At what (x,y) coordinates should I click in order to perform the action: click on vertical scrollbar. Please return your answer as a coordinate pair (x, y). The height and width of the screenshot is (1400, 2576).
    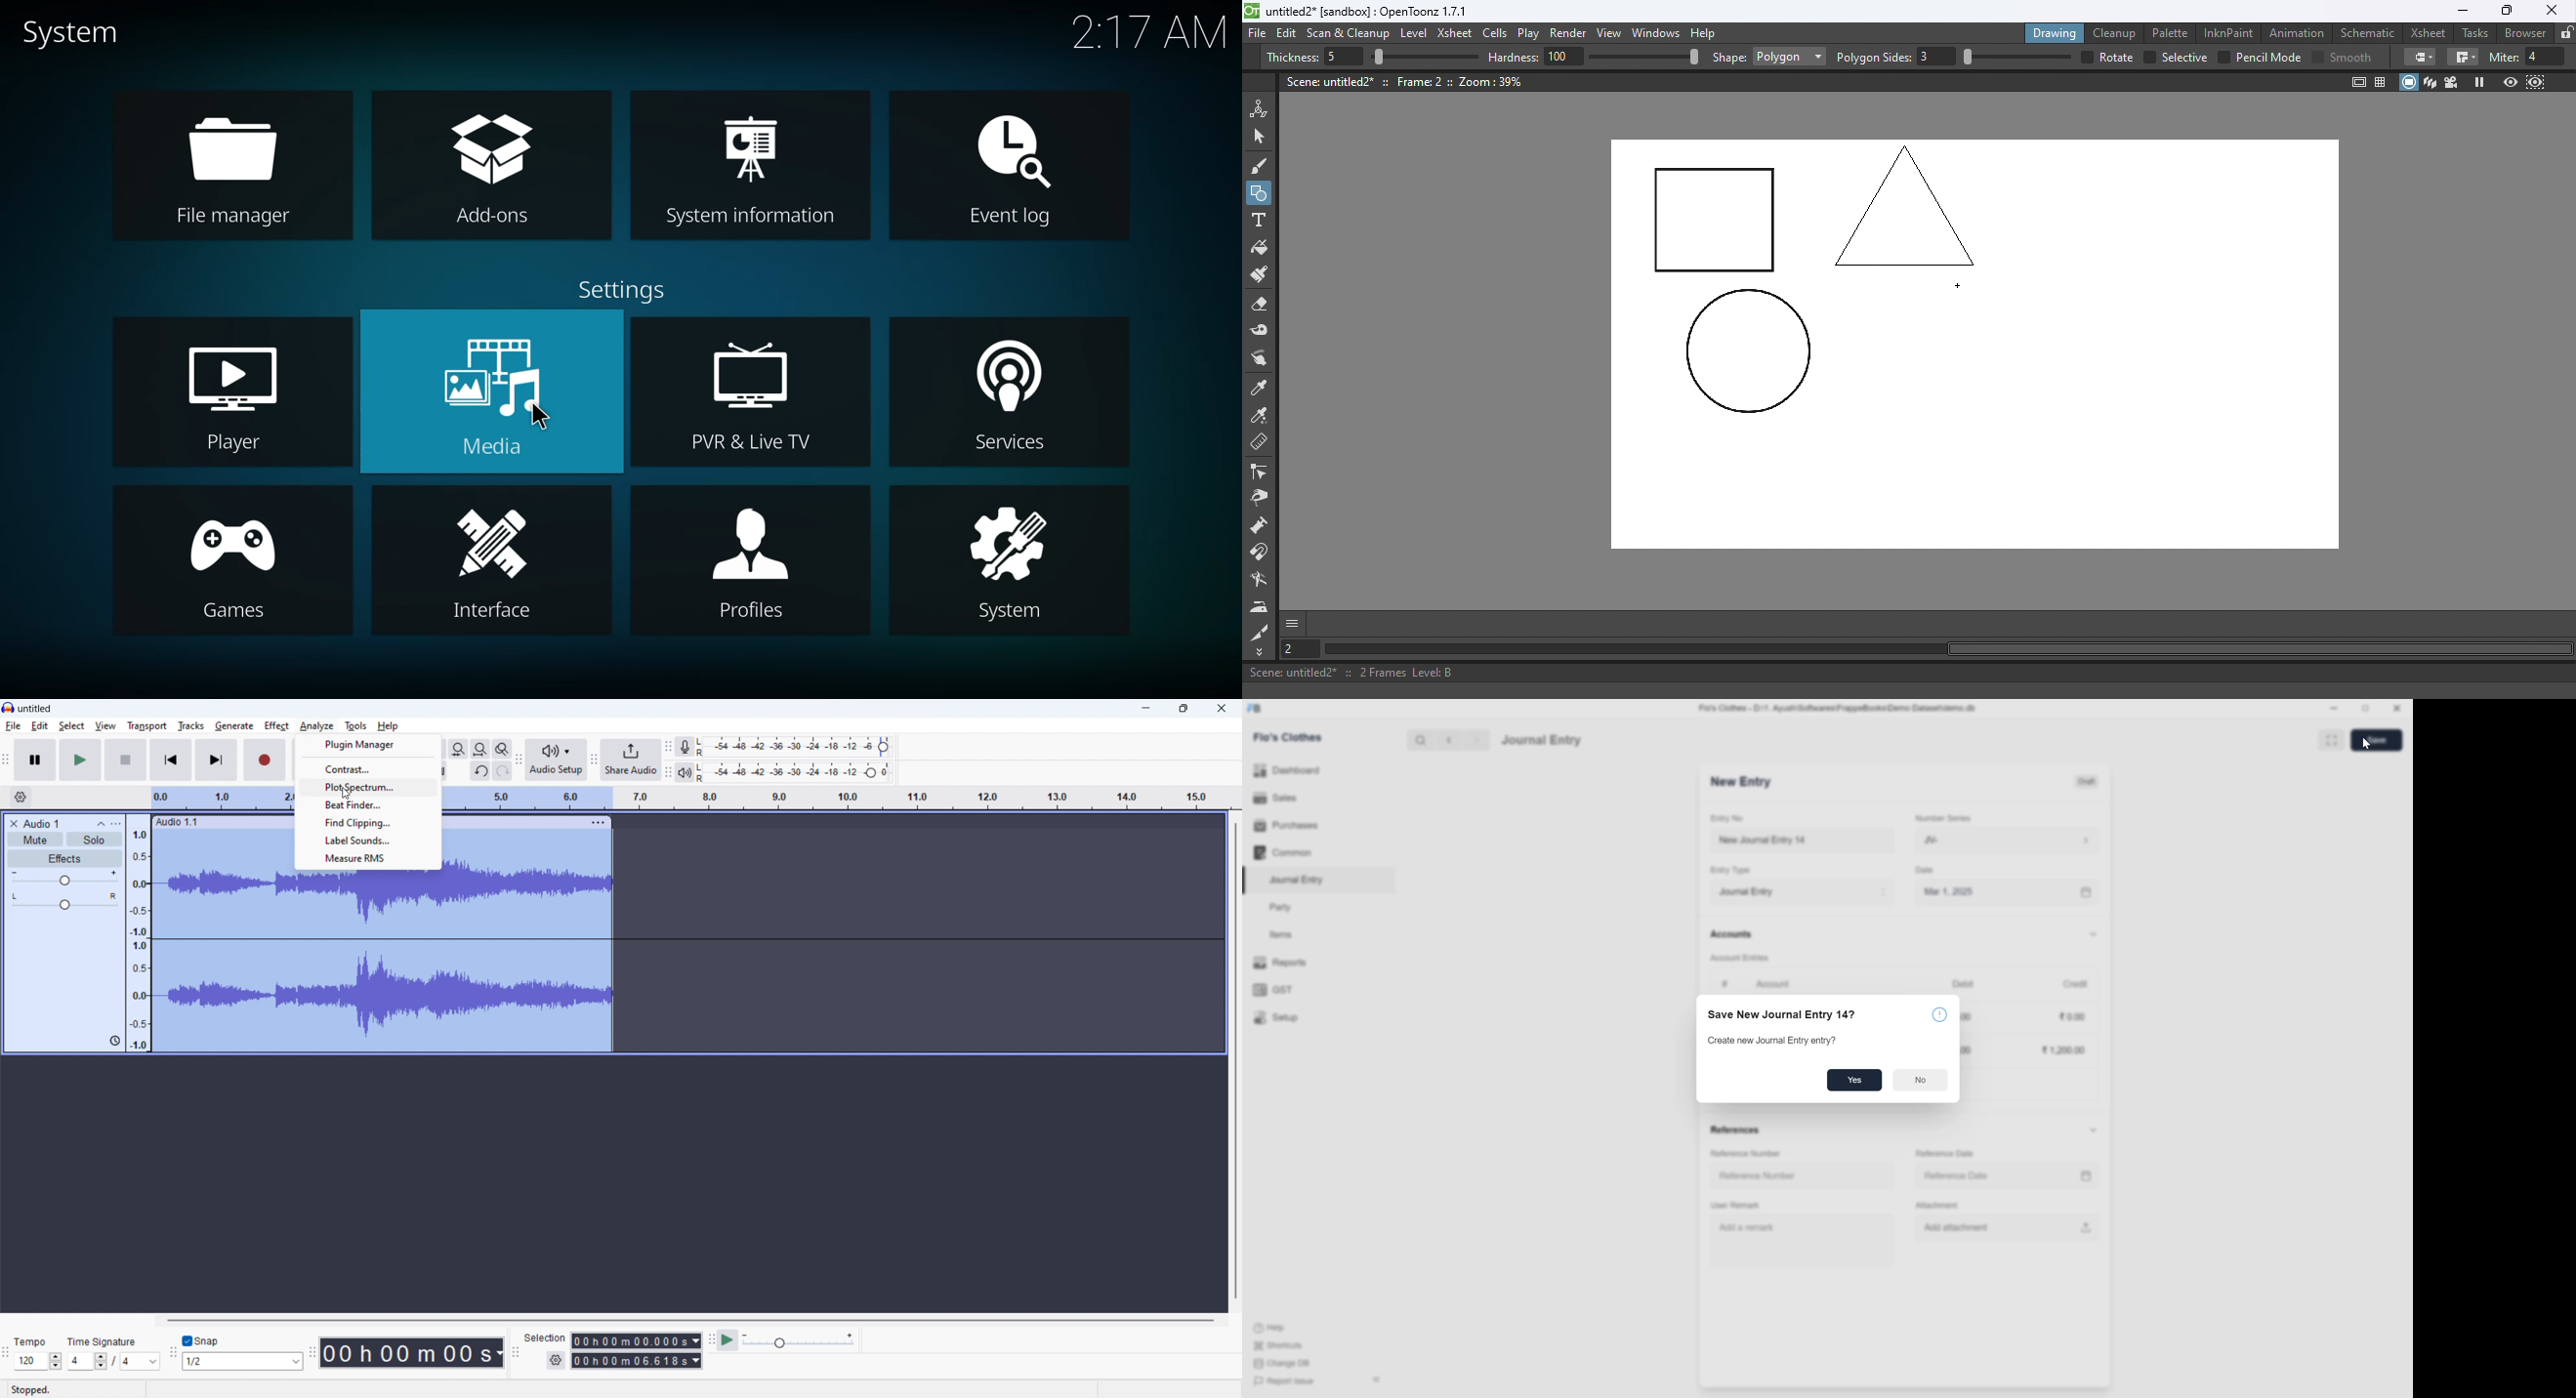
    Looking at the image, I should click on (1235, 1060).